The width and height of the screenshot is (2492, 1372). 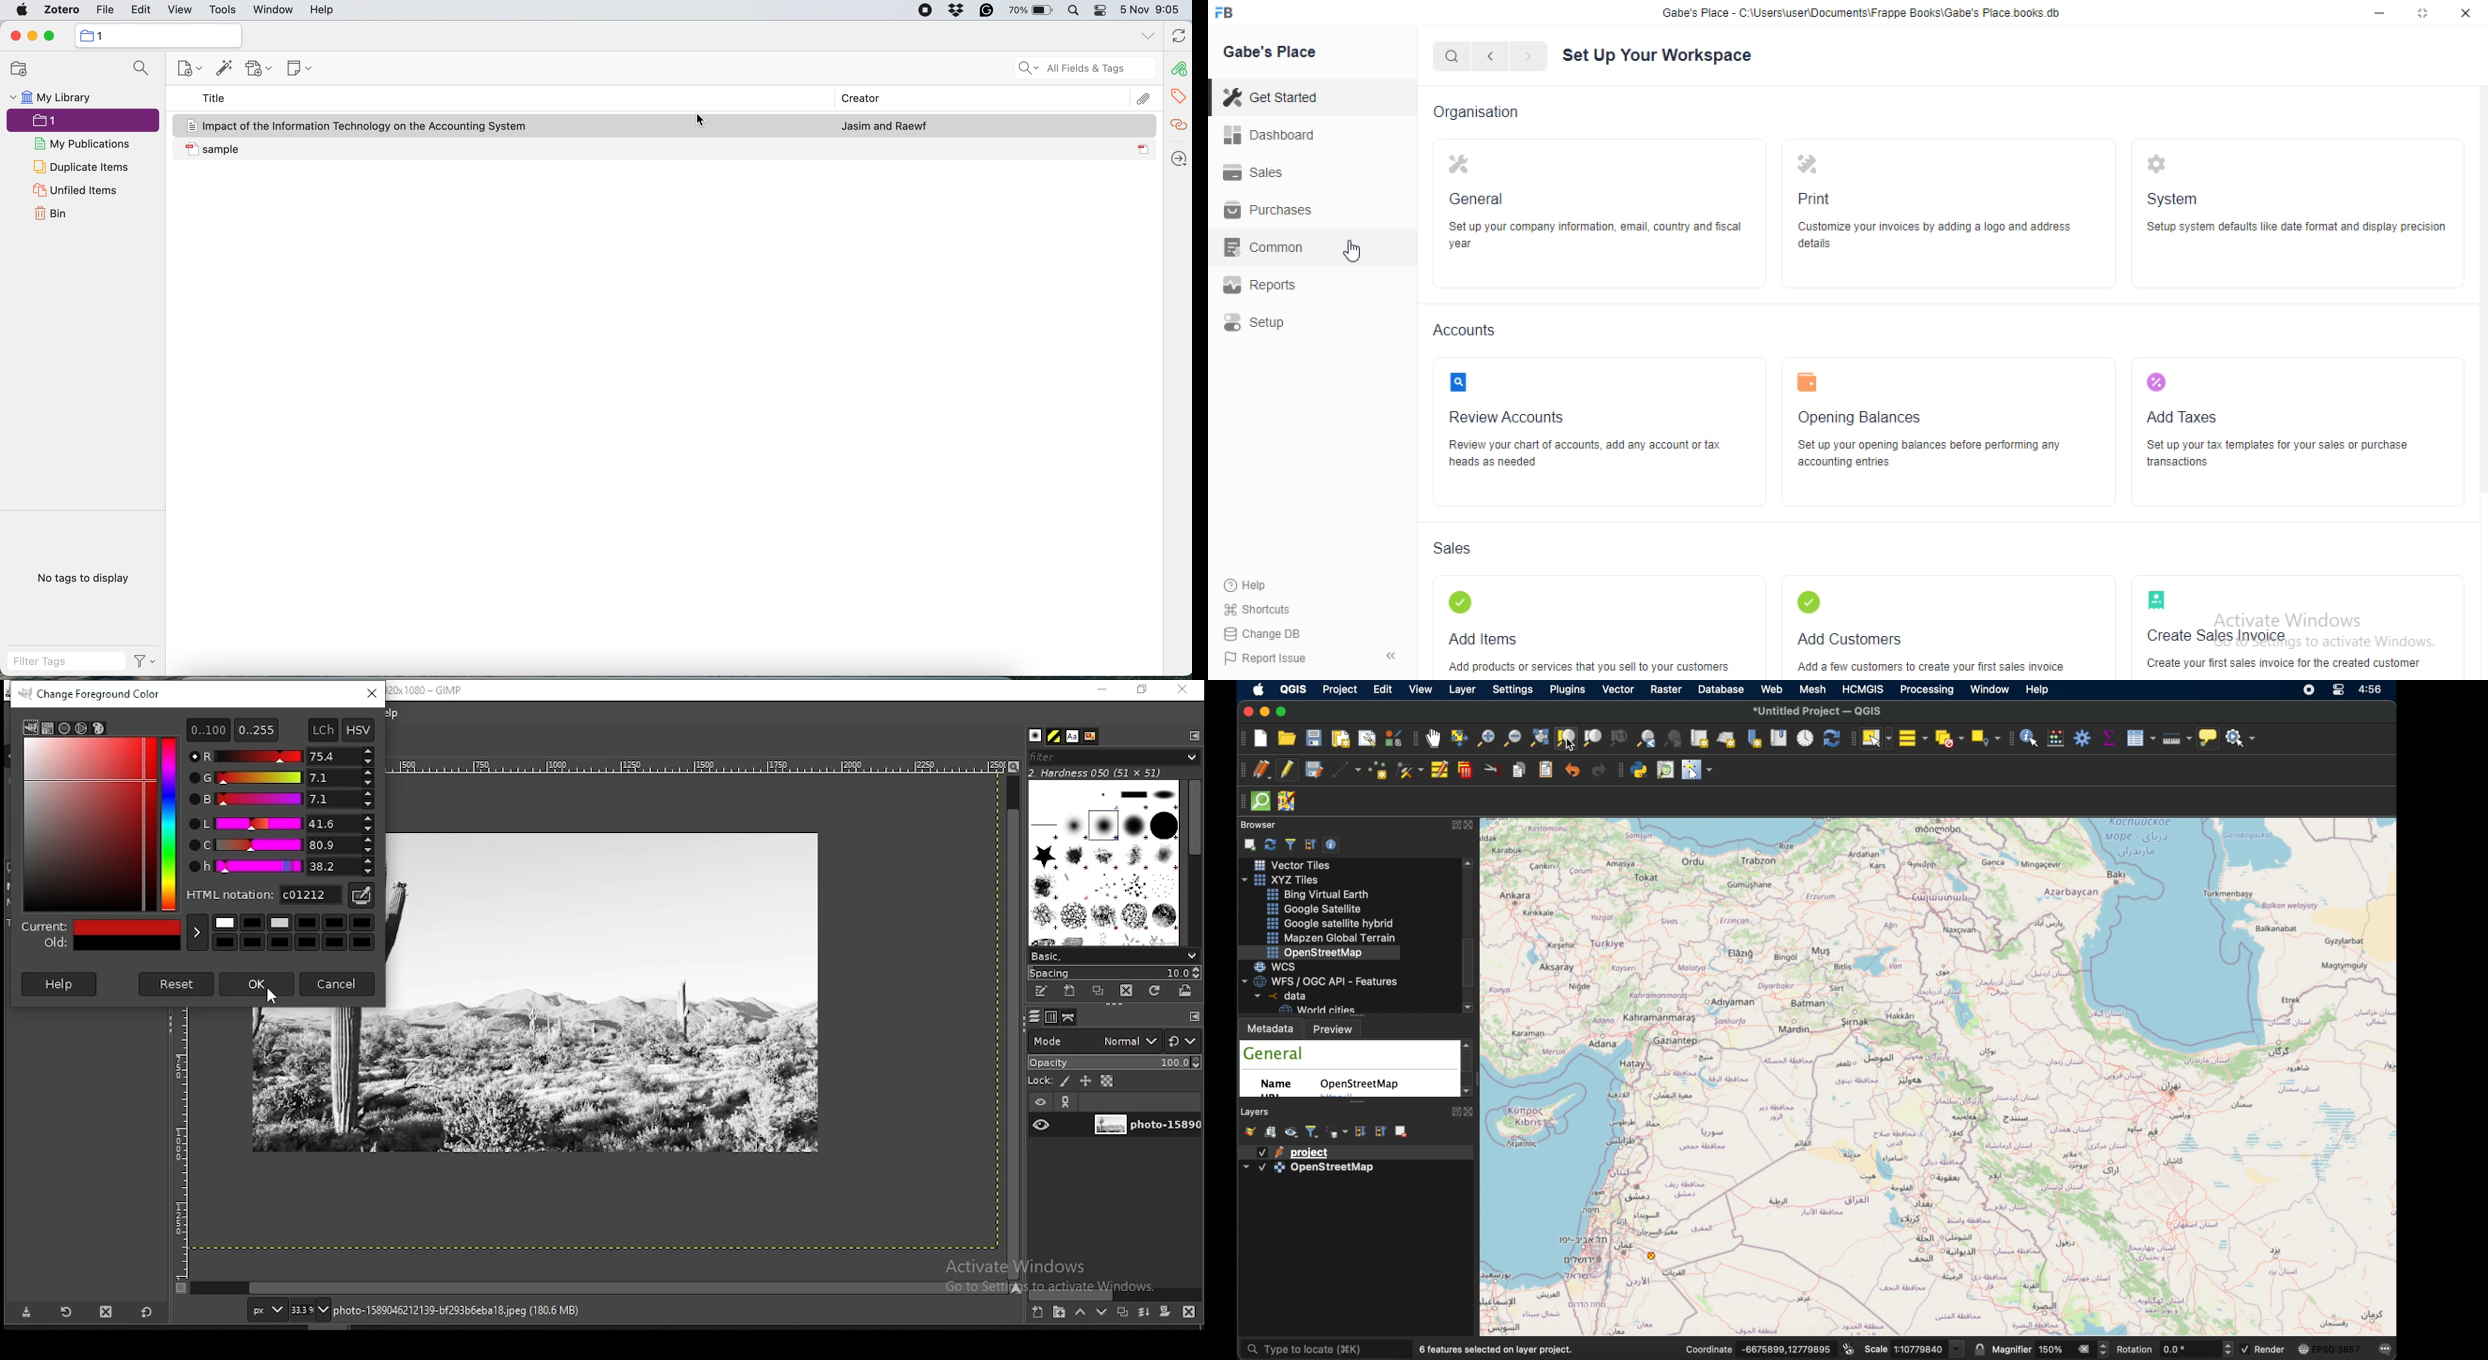 I want to click on change foreground color, so click(x=91, y=693).